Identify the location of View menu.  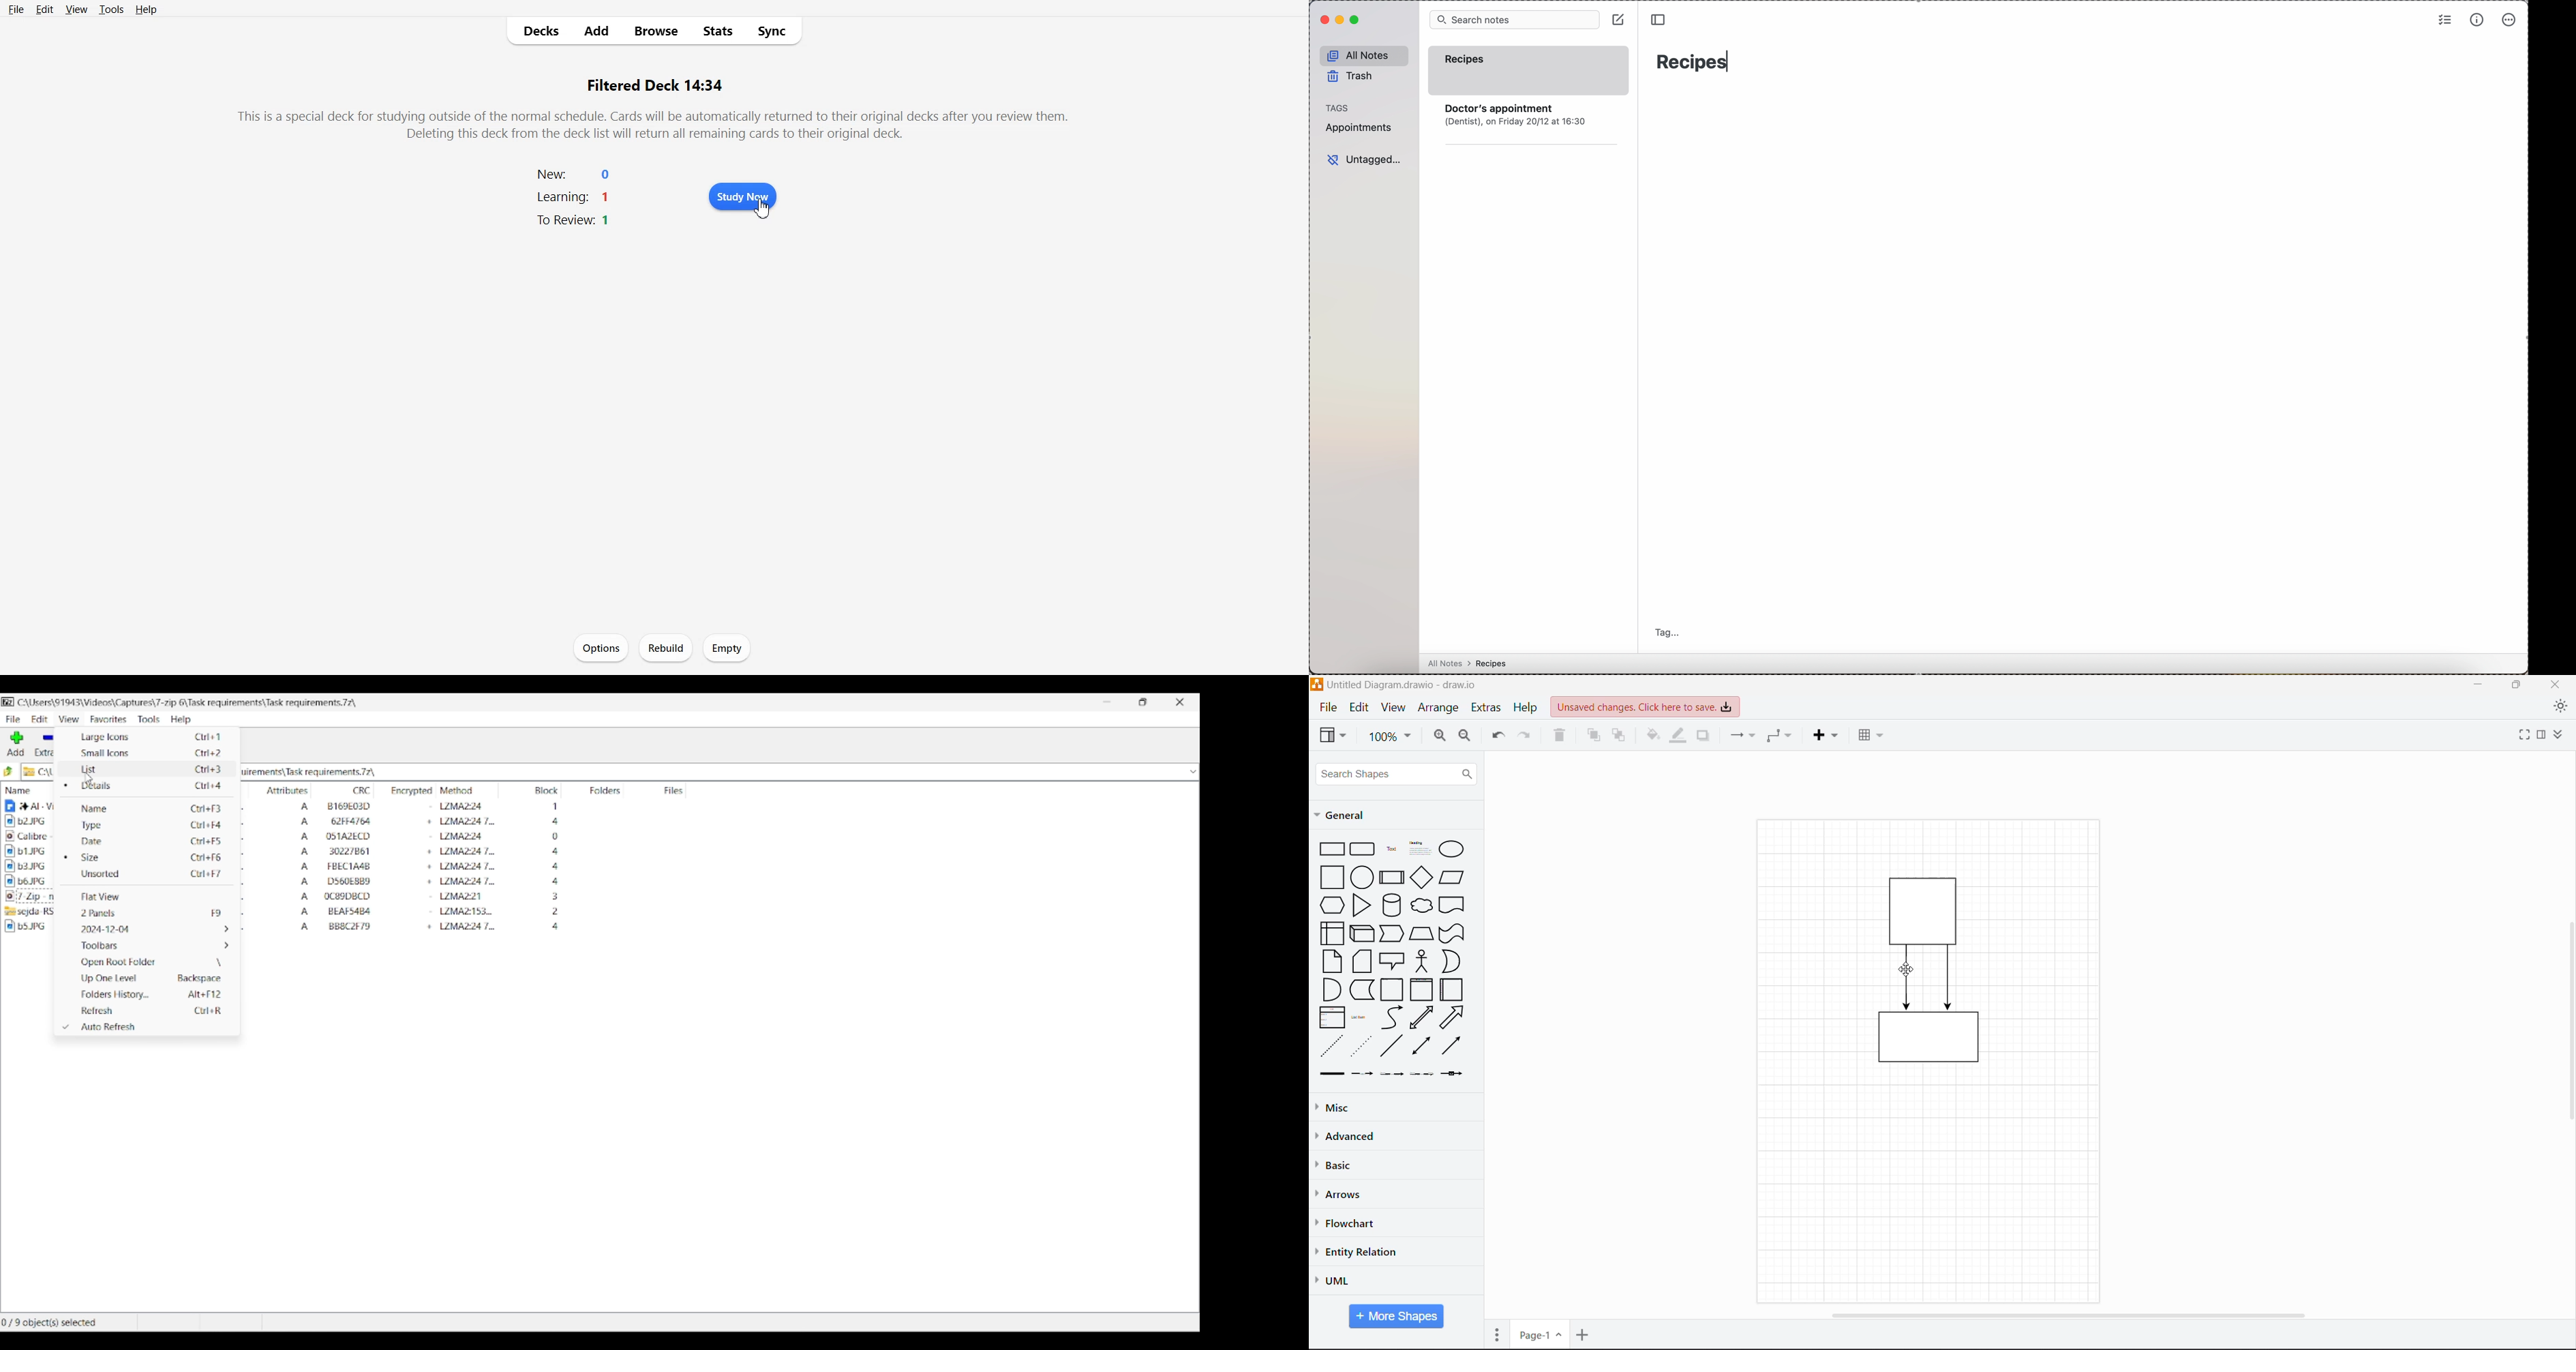
(69, 719).